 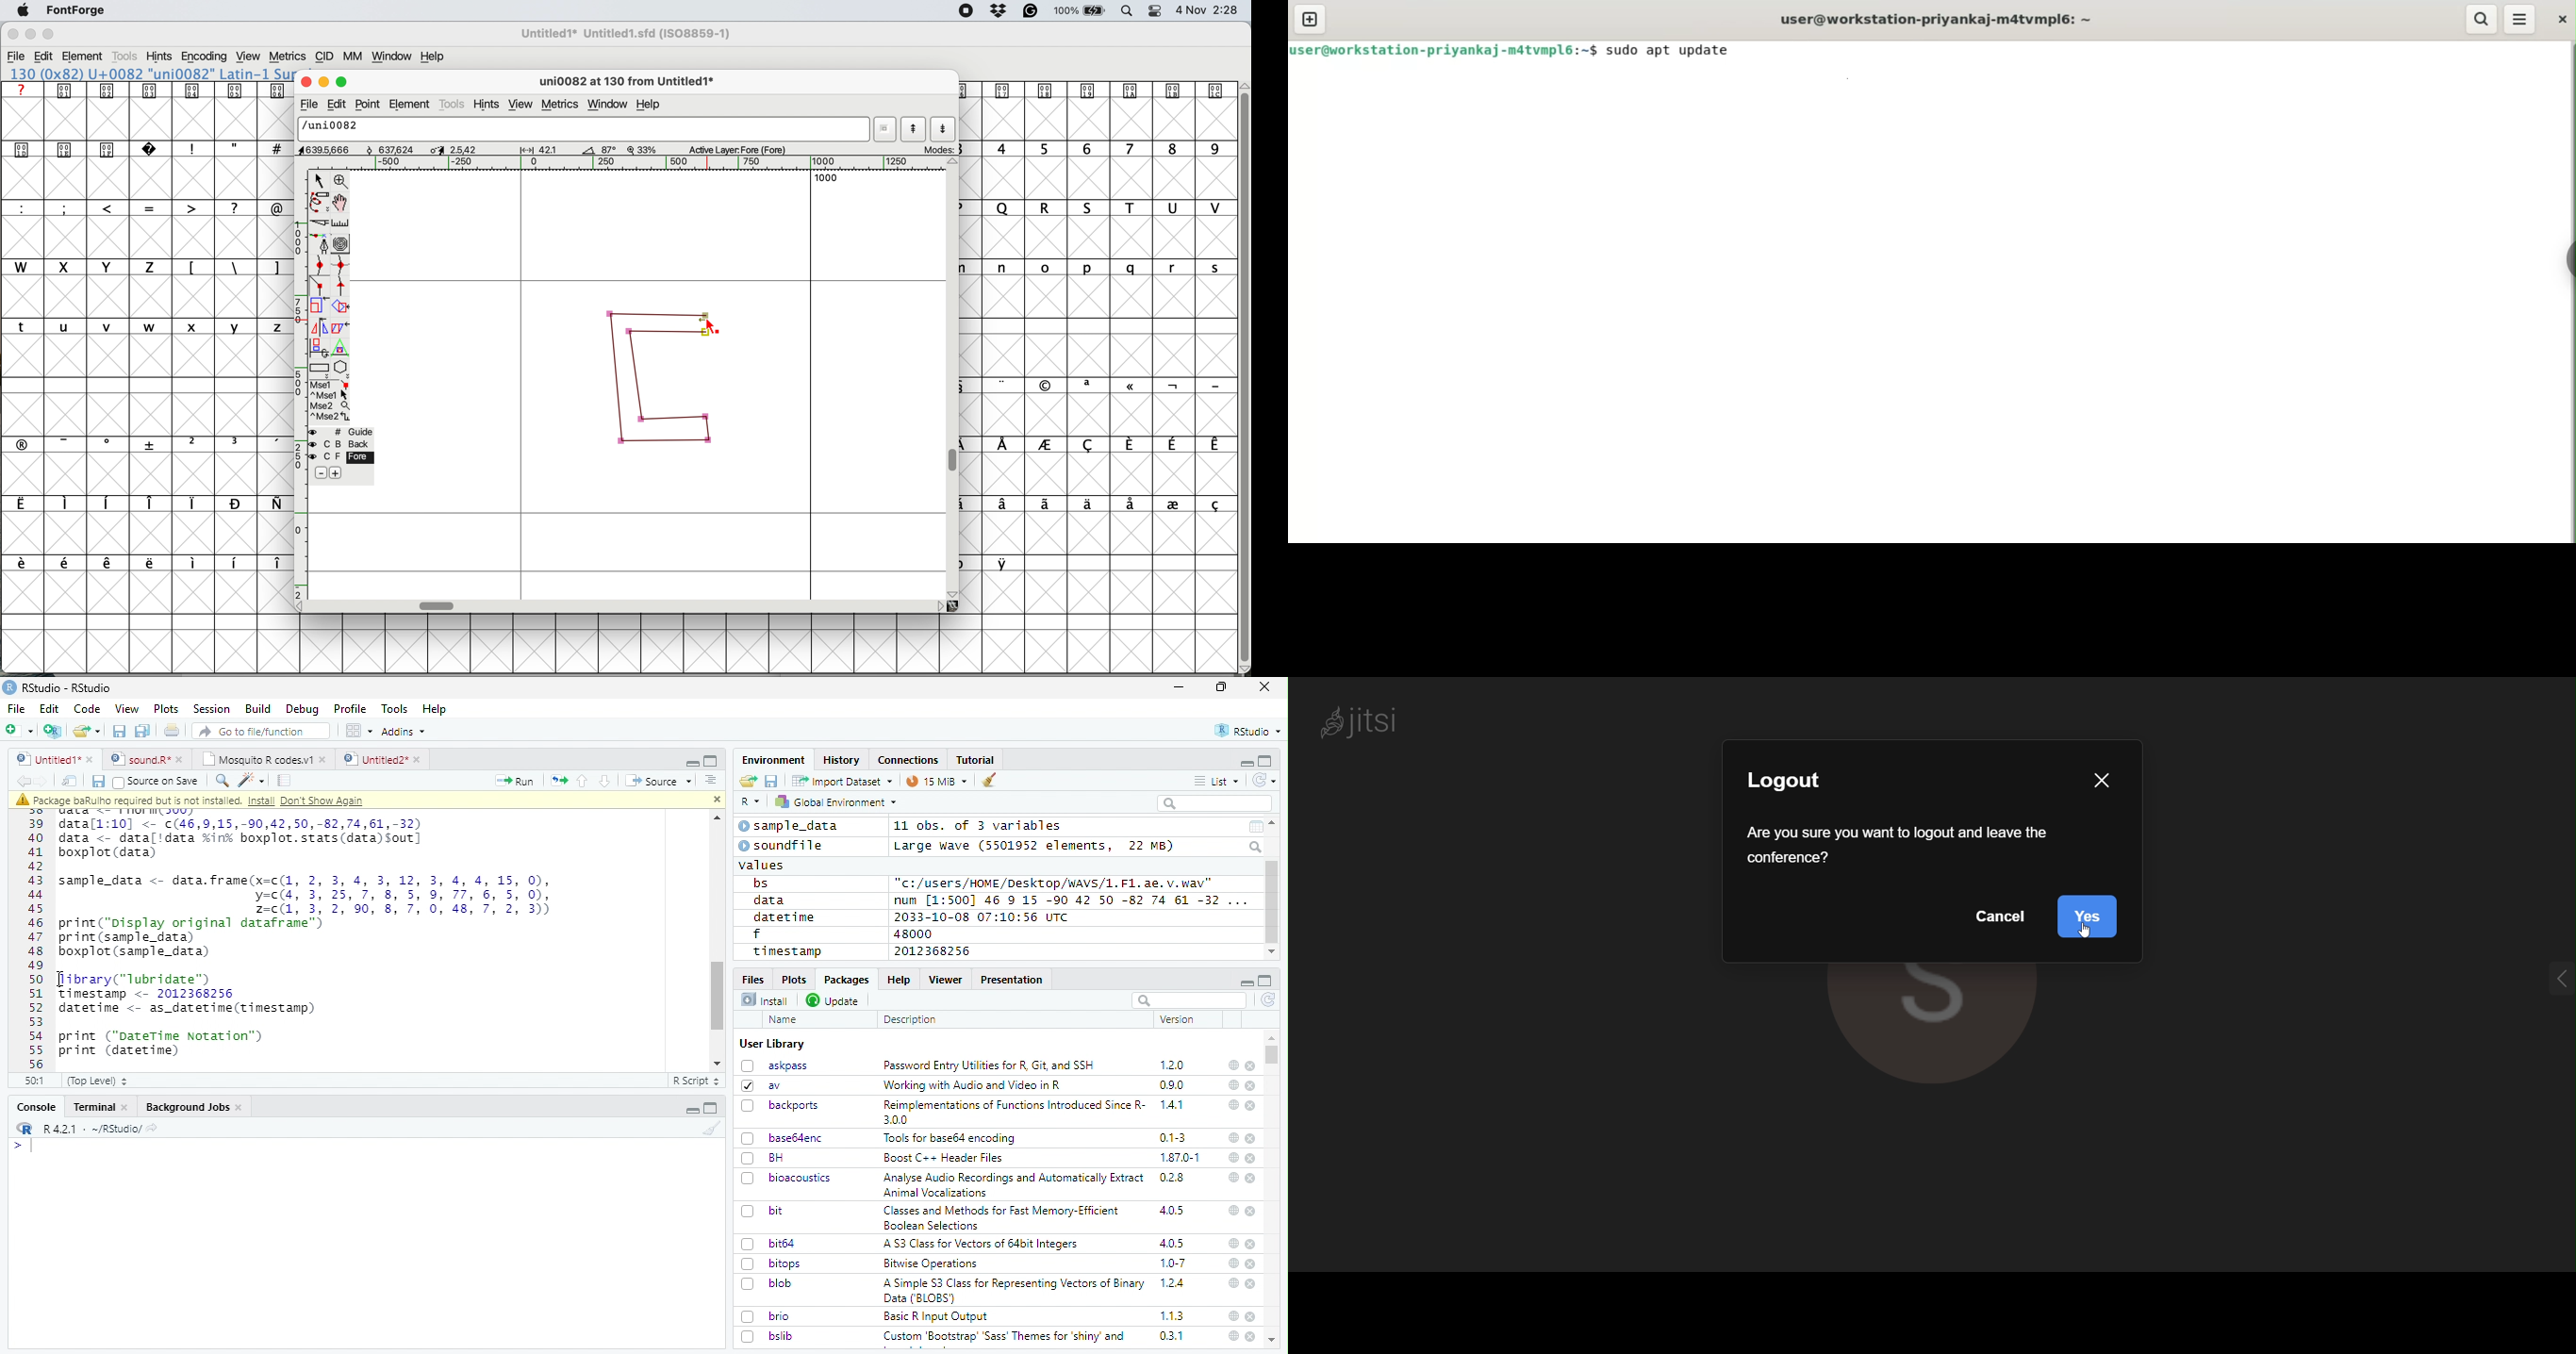 I want to click on timestamp, so click(x=786, y=950).